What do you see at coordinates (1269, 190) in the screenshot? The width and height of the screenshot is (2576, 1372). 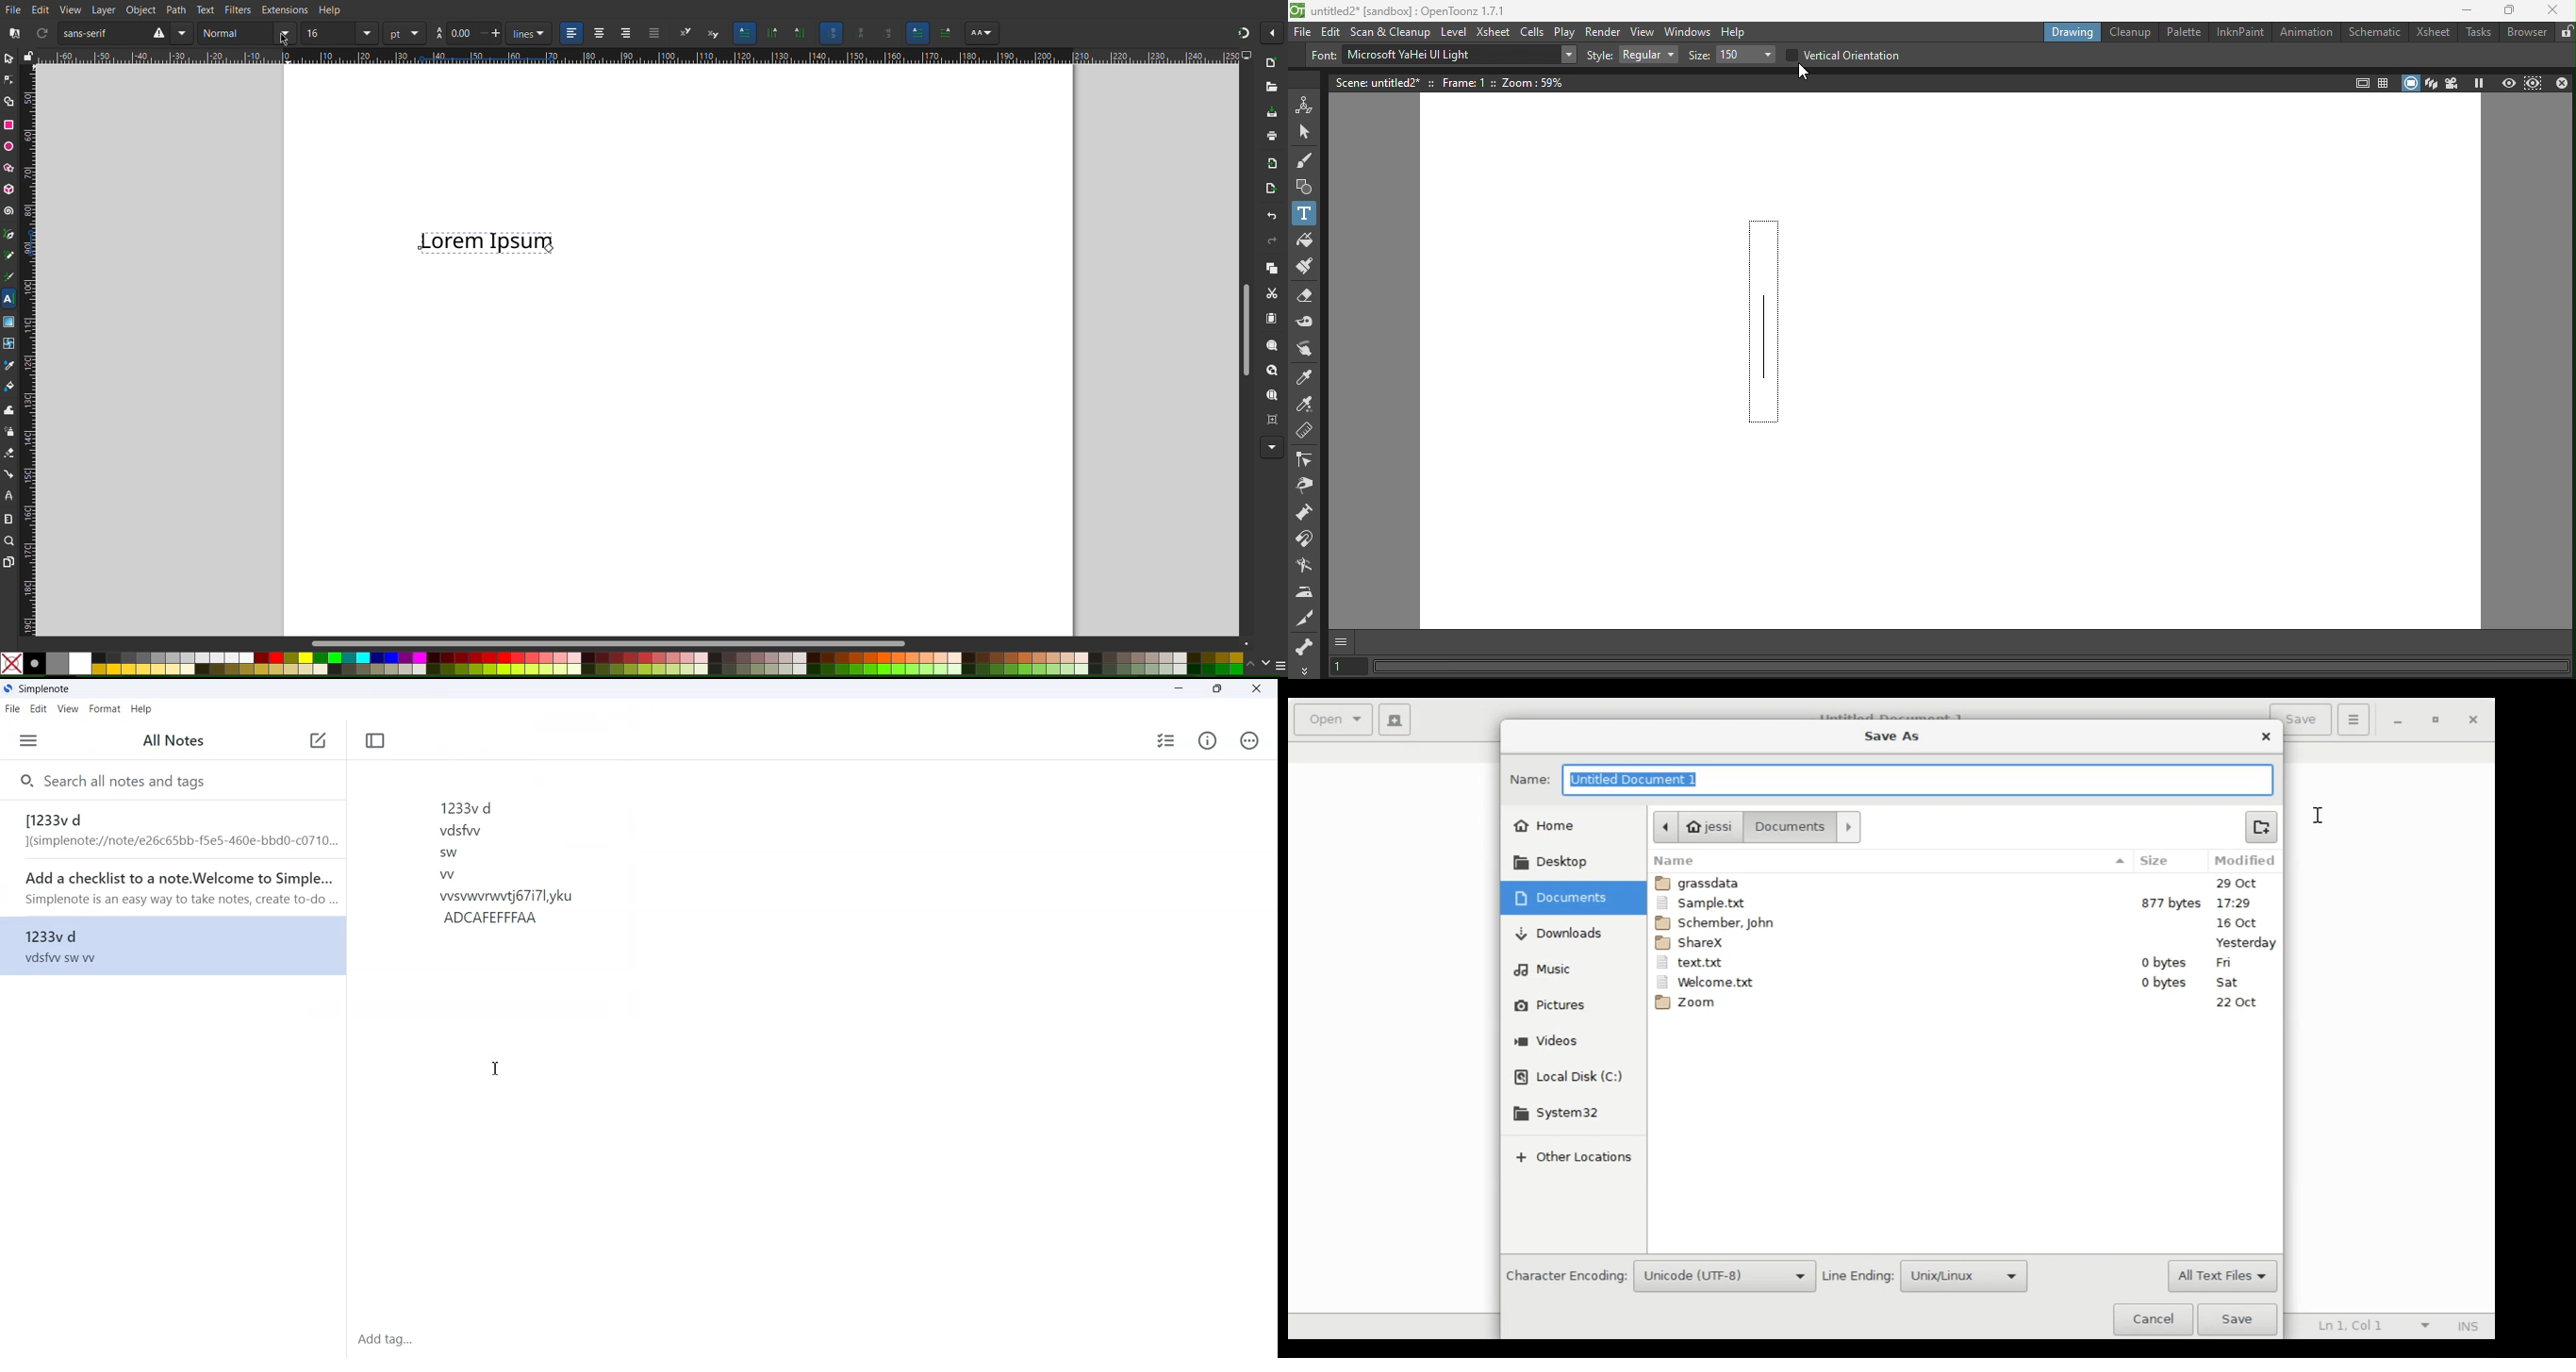 I see `Open Export` at bounding box center [1269, 190].